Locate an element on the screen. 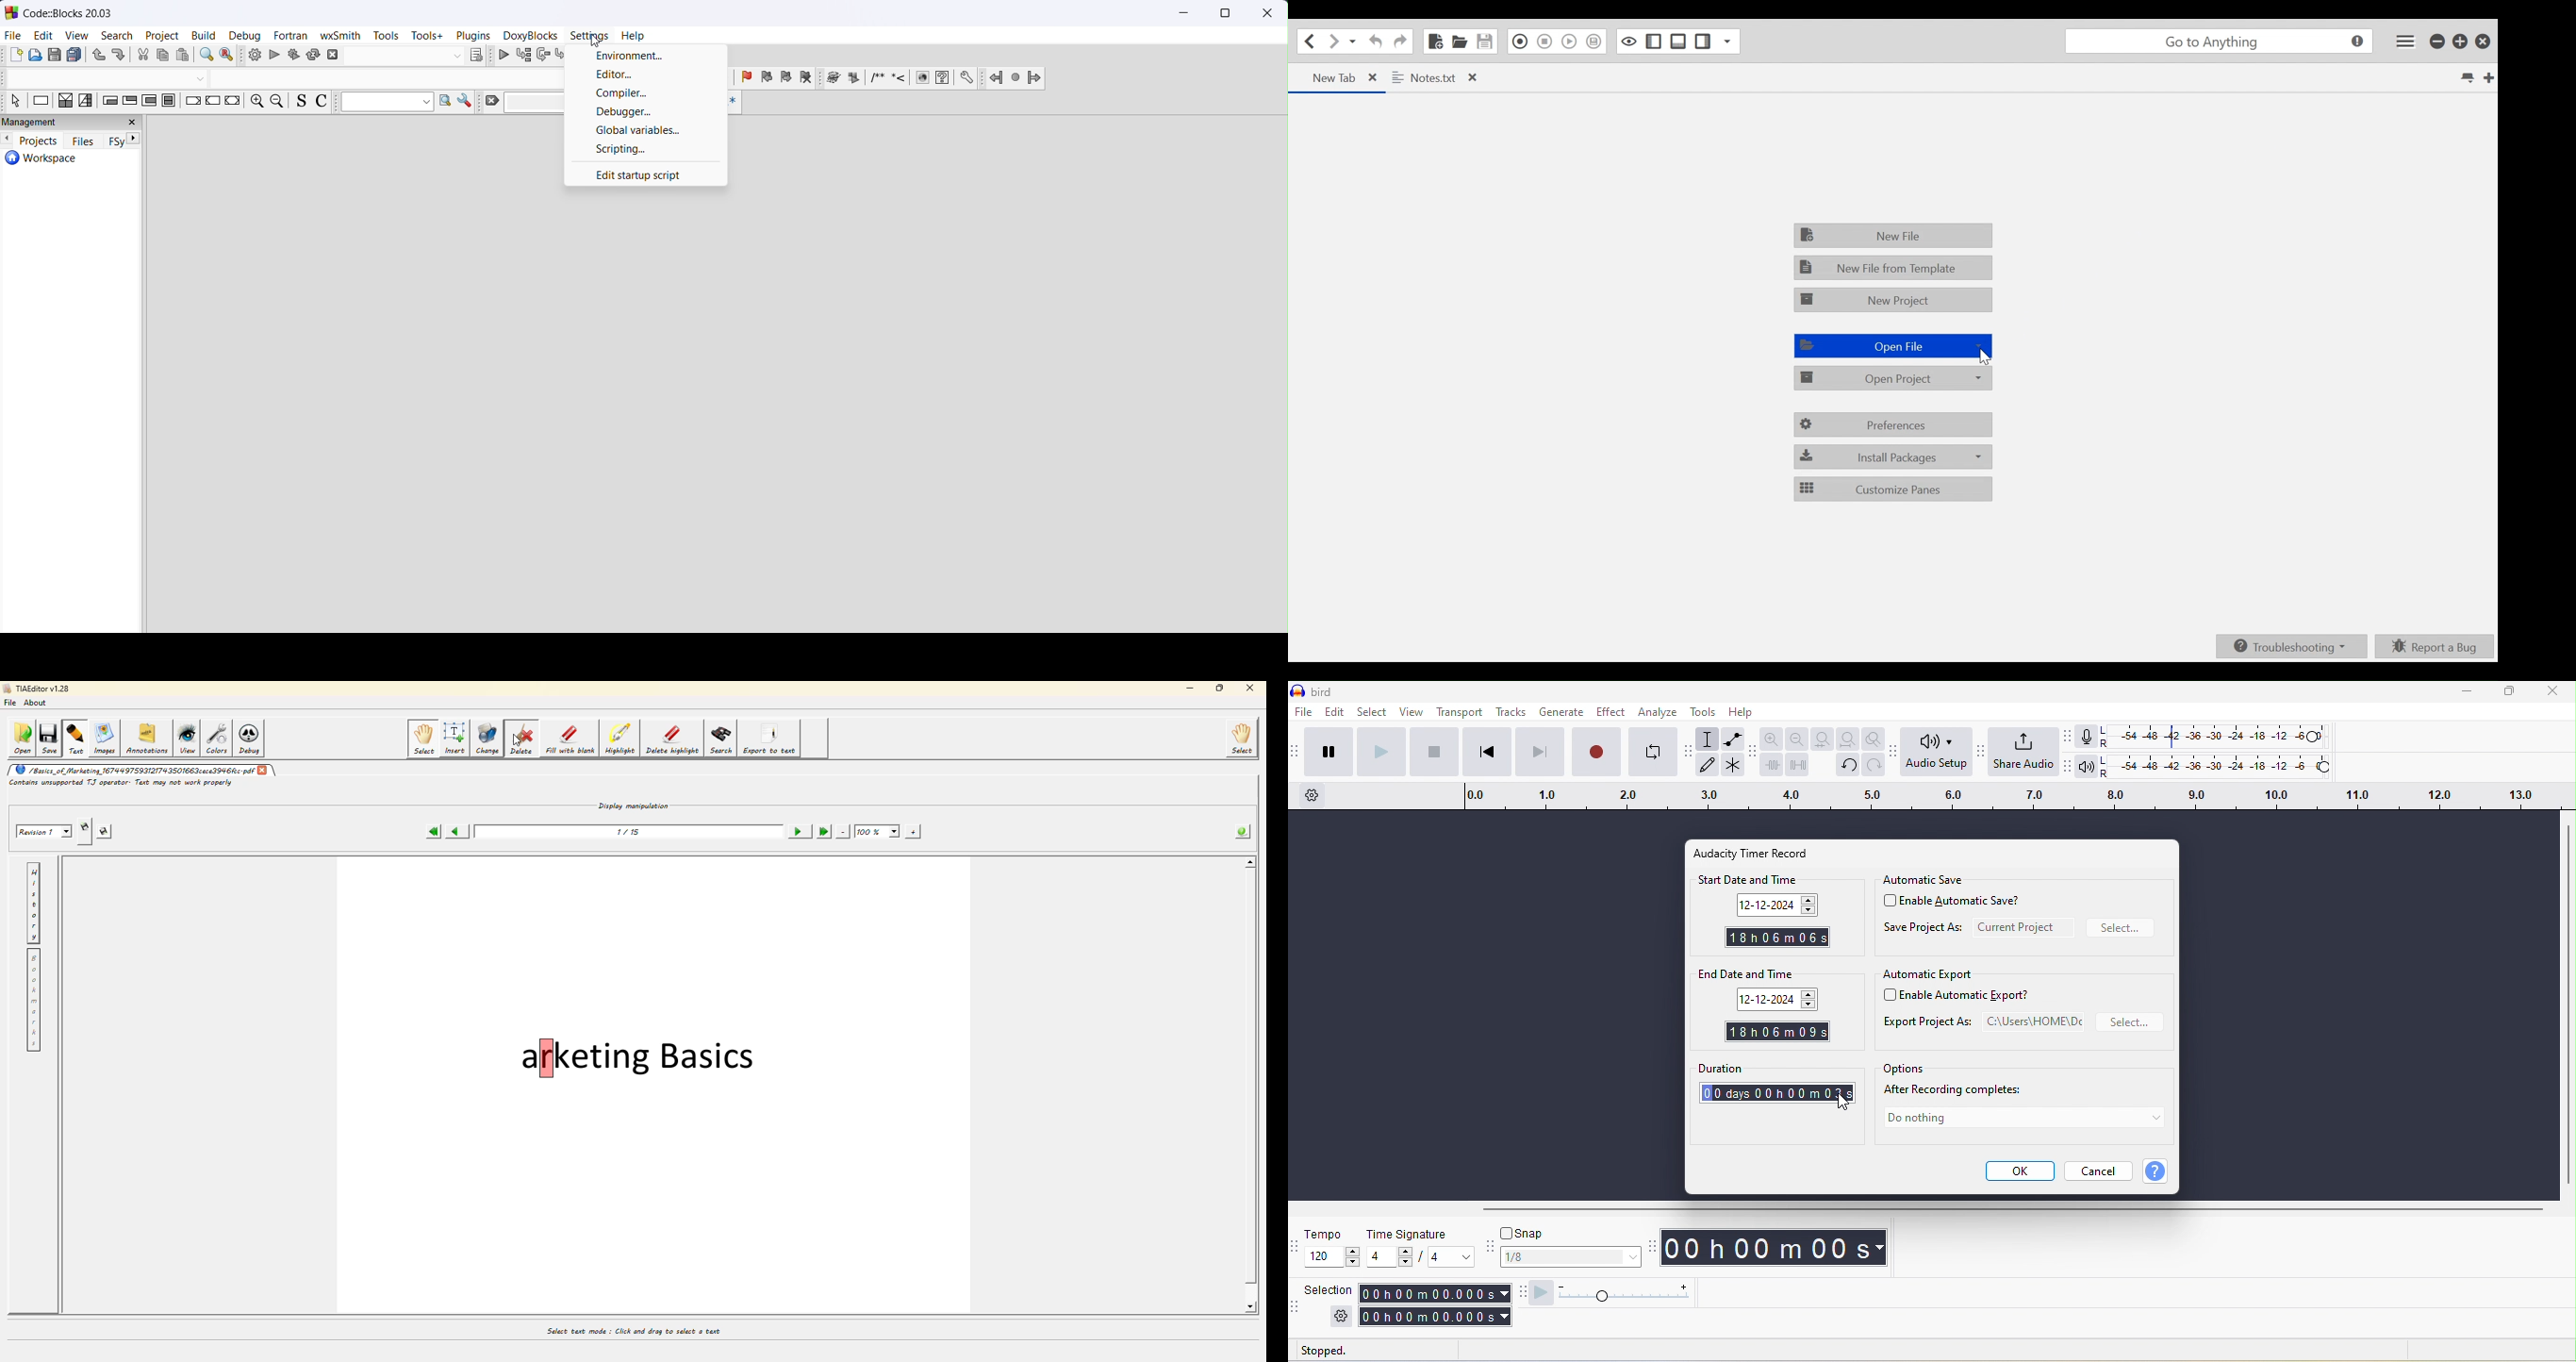 Image resolution: width=2576 pixels, height=1372 pixels. audacity play at speed toolbar is located at coordinates (1542, 1292).